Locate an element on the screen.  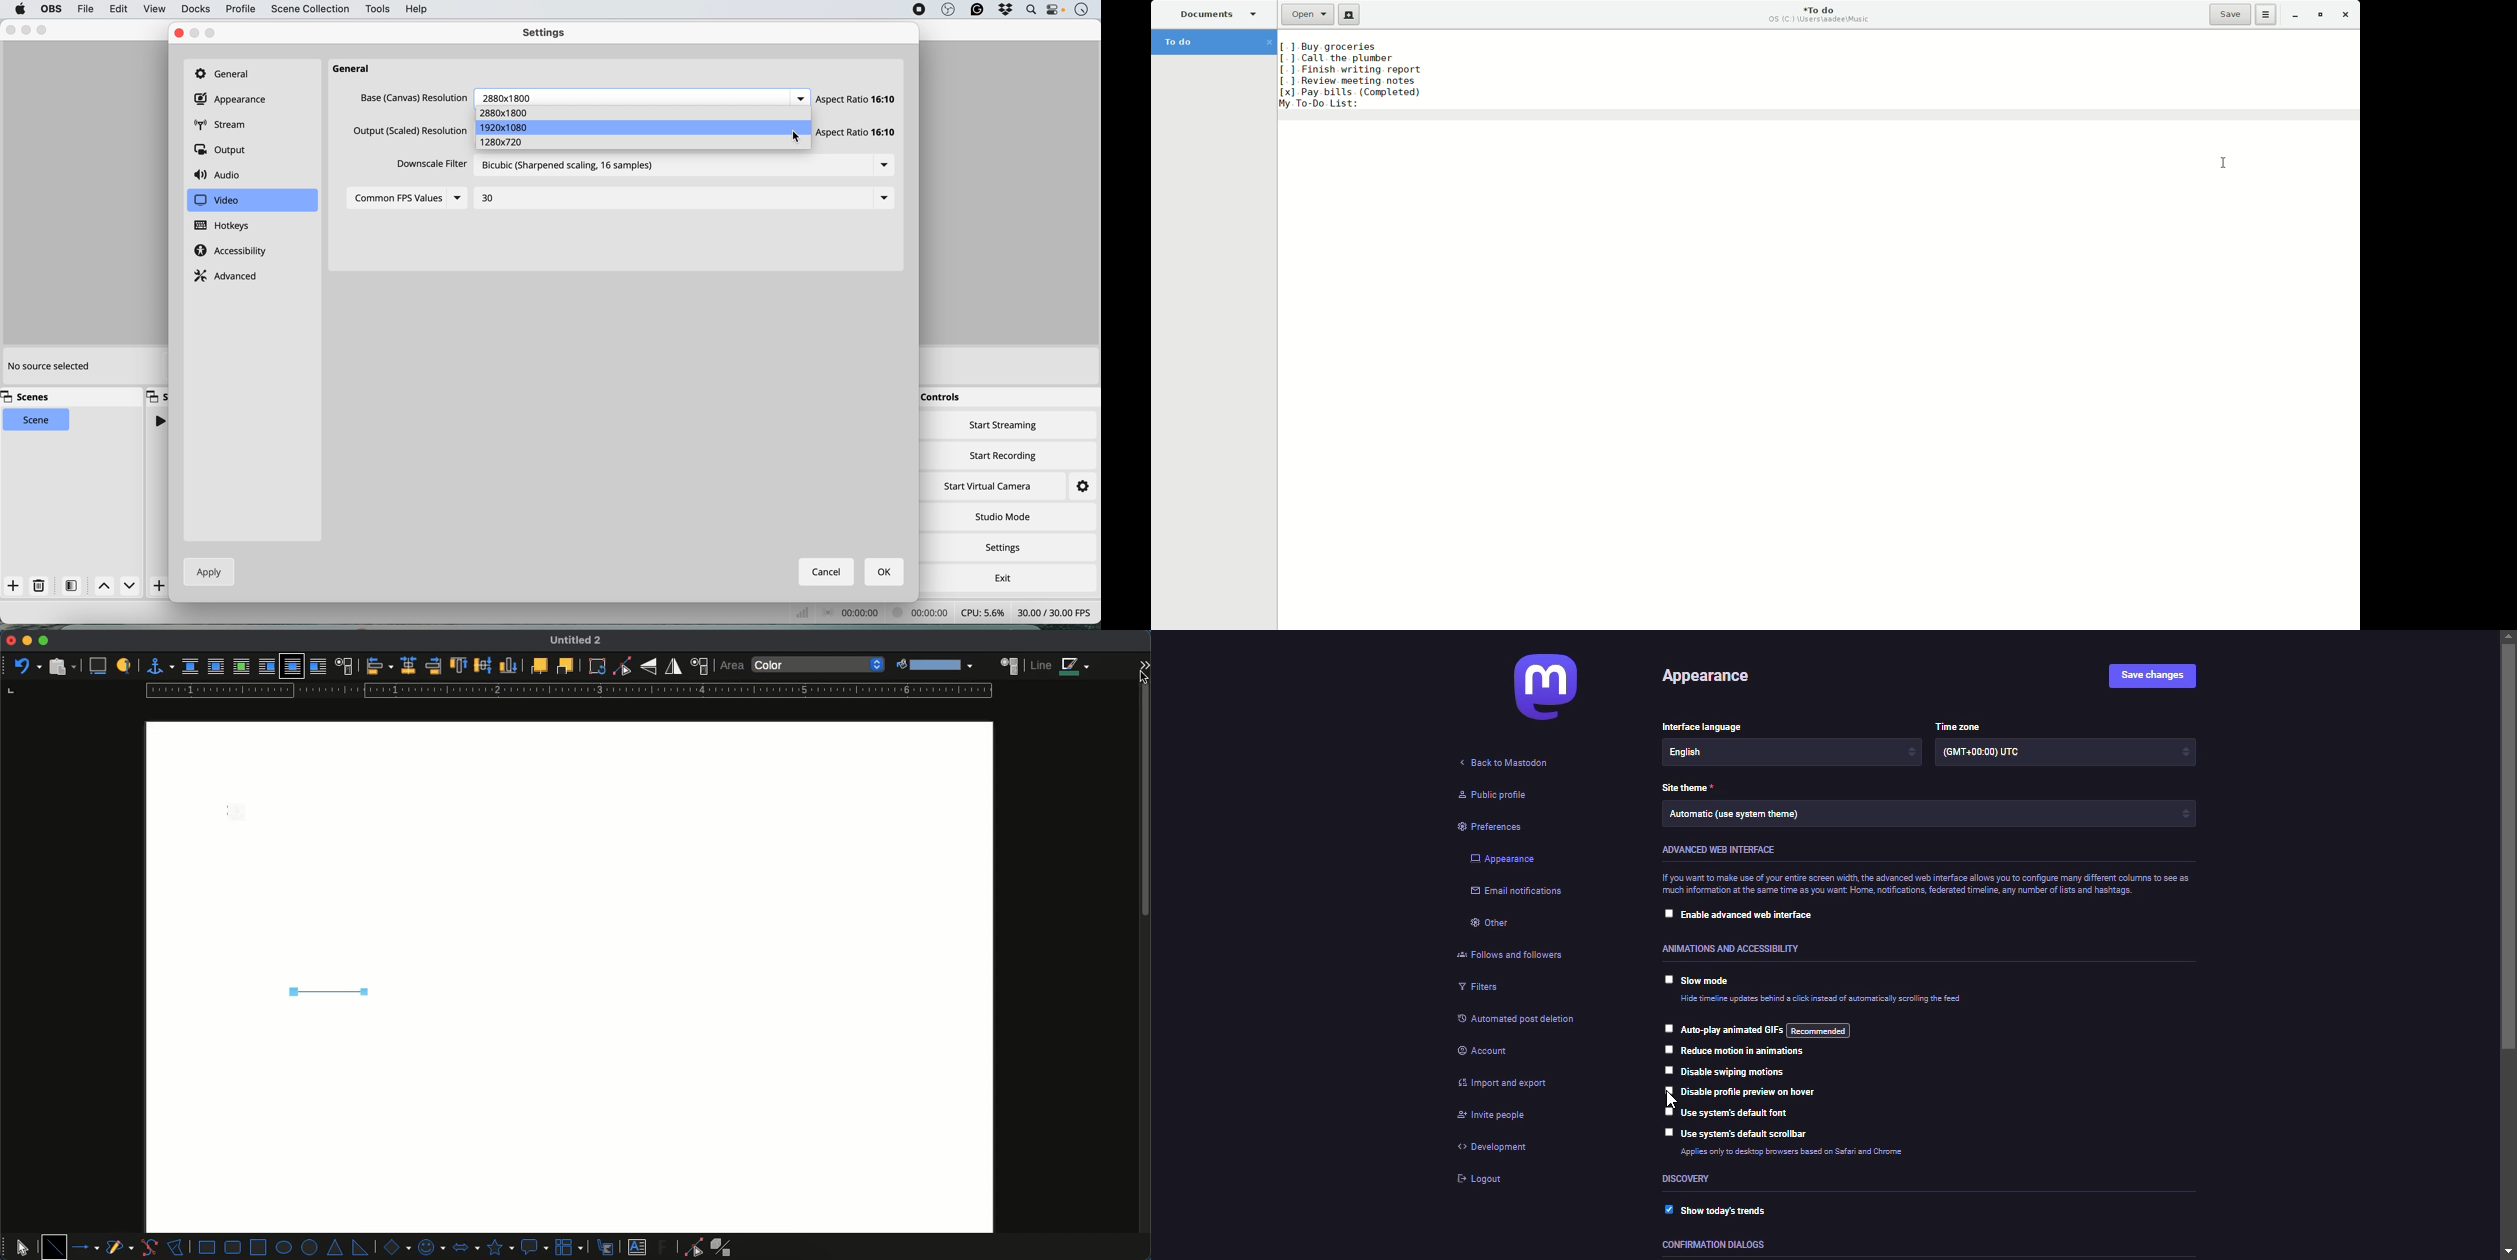
time is located at coordinates (1082, 10).